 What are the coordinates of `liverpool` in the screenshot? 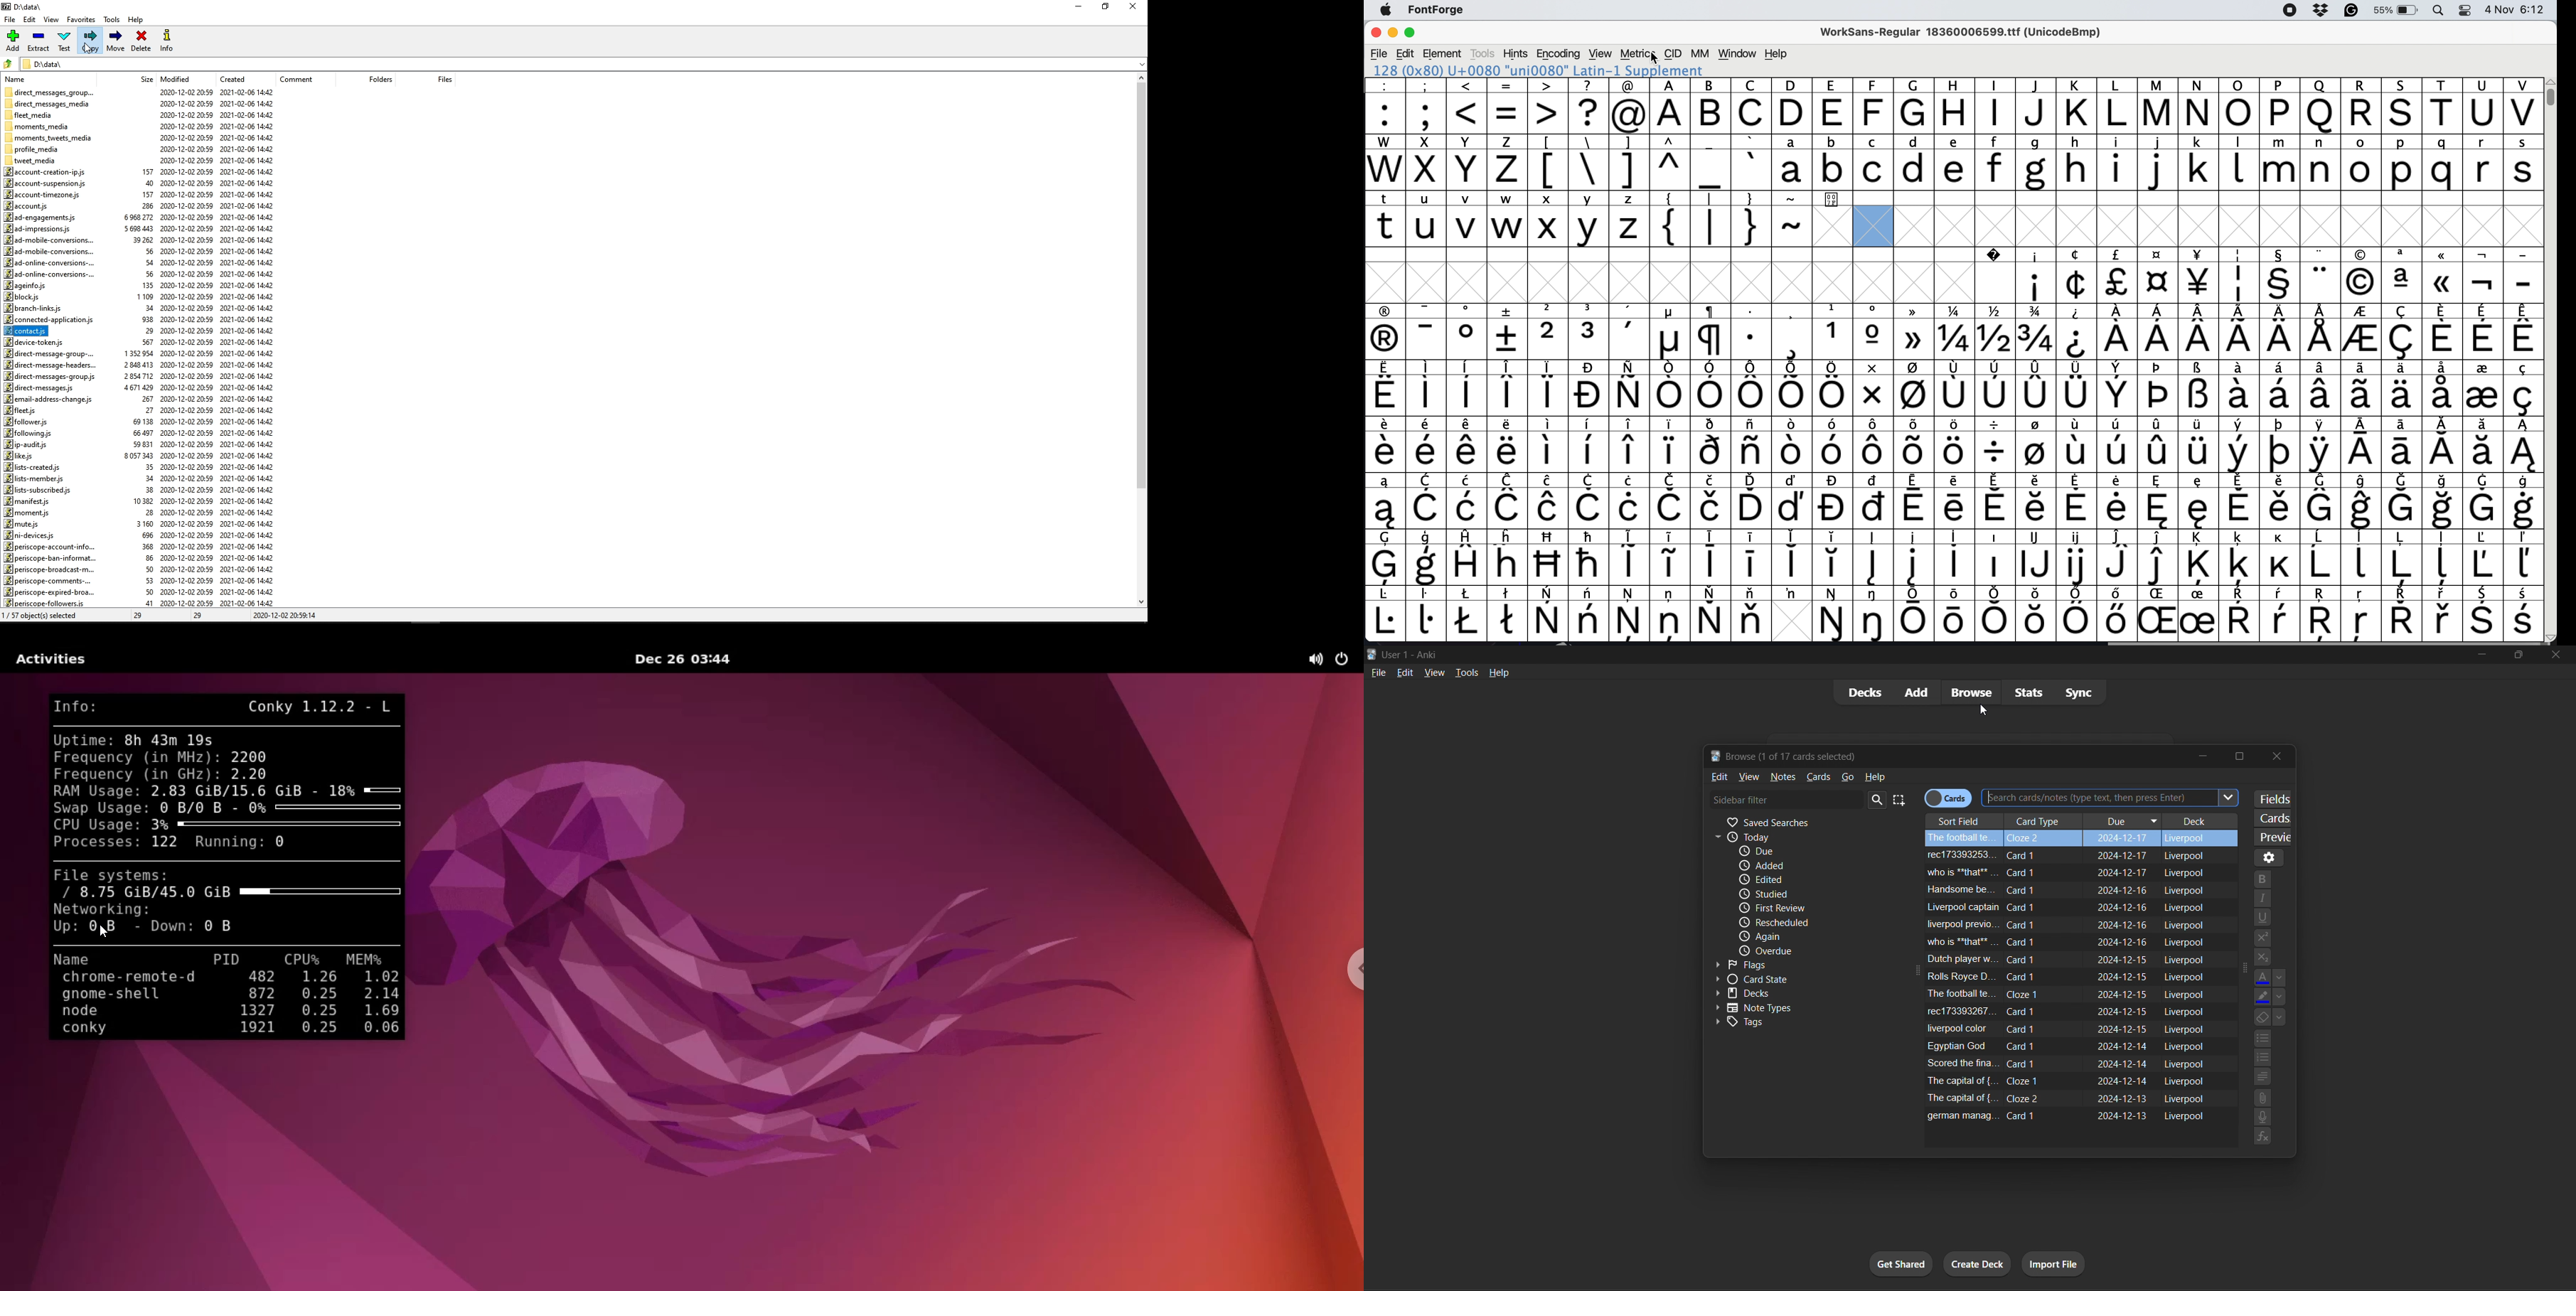 It's located at (2188, 1117).